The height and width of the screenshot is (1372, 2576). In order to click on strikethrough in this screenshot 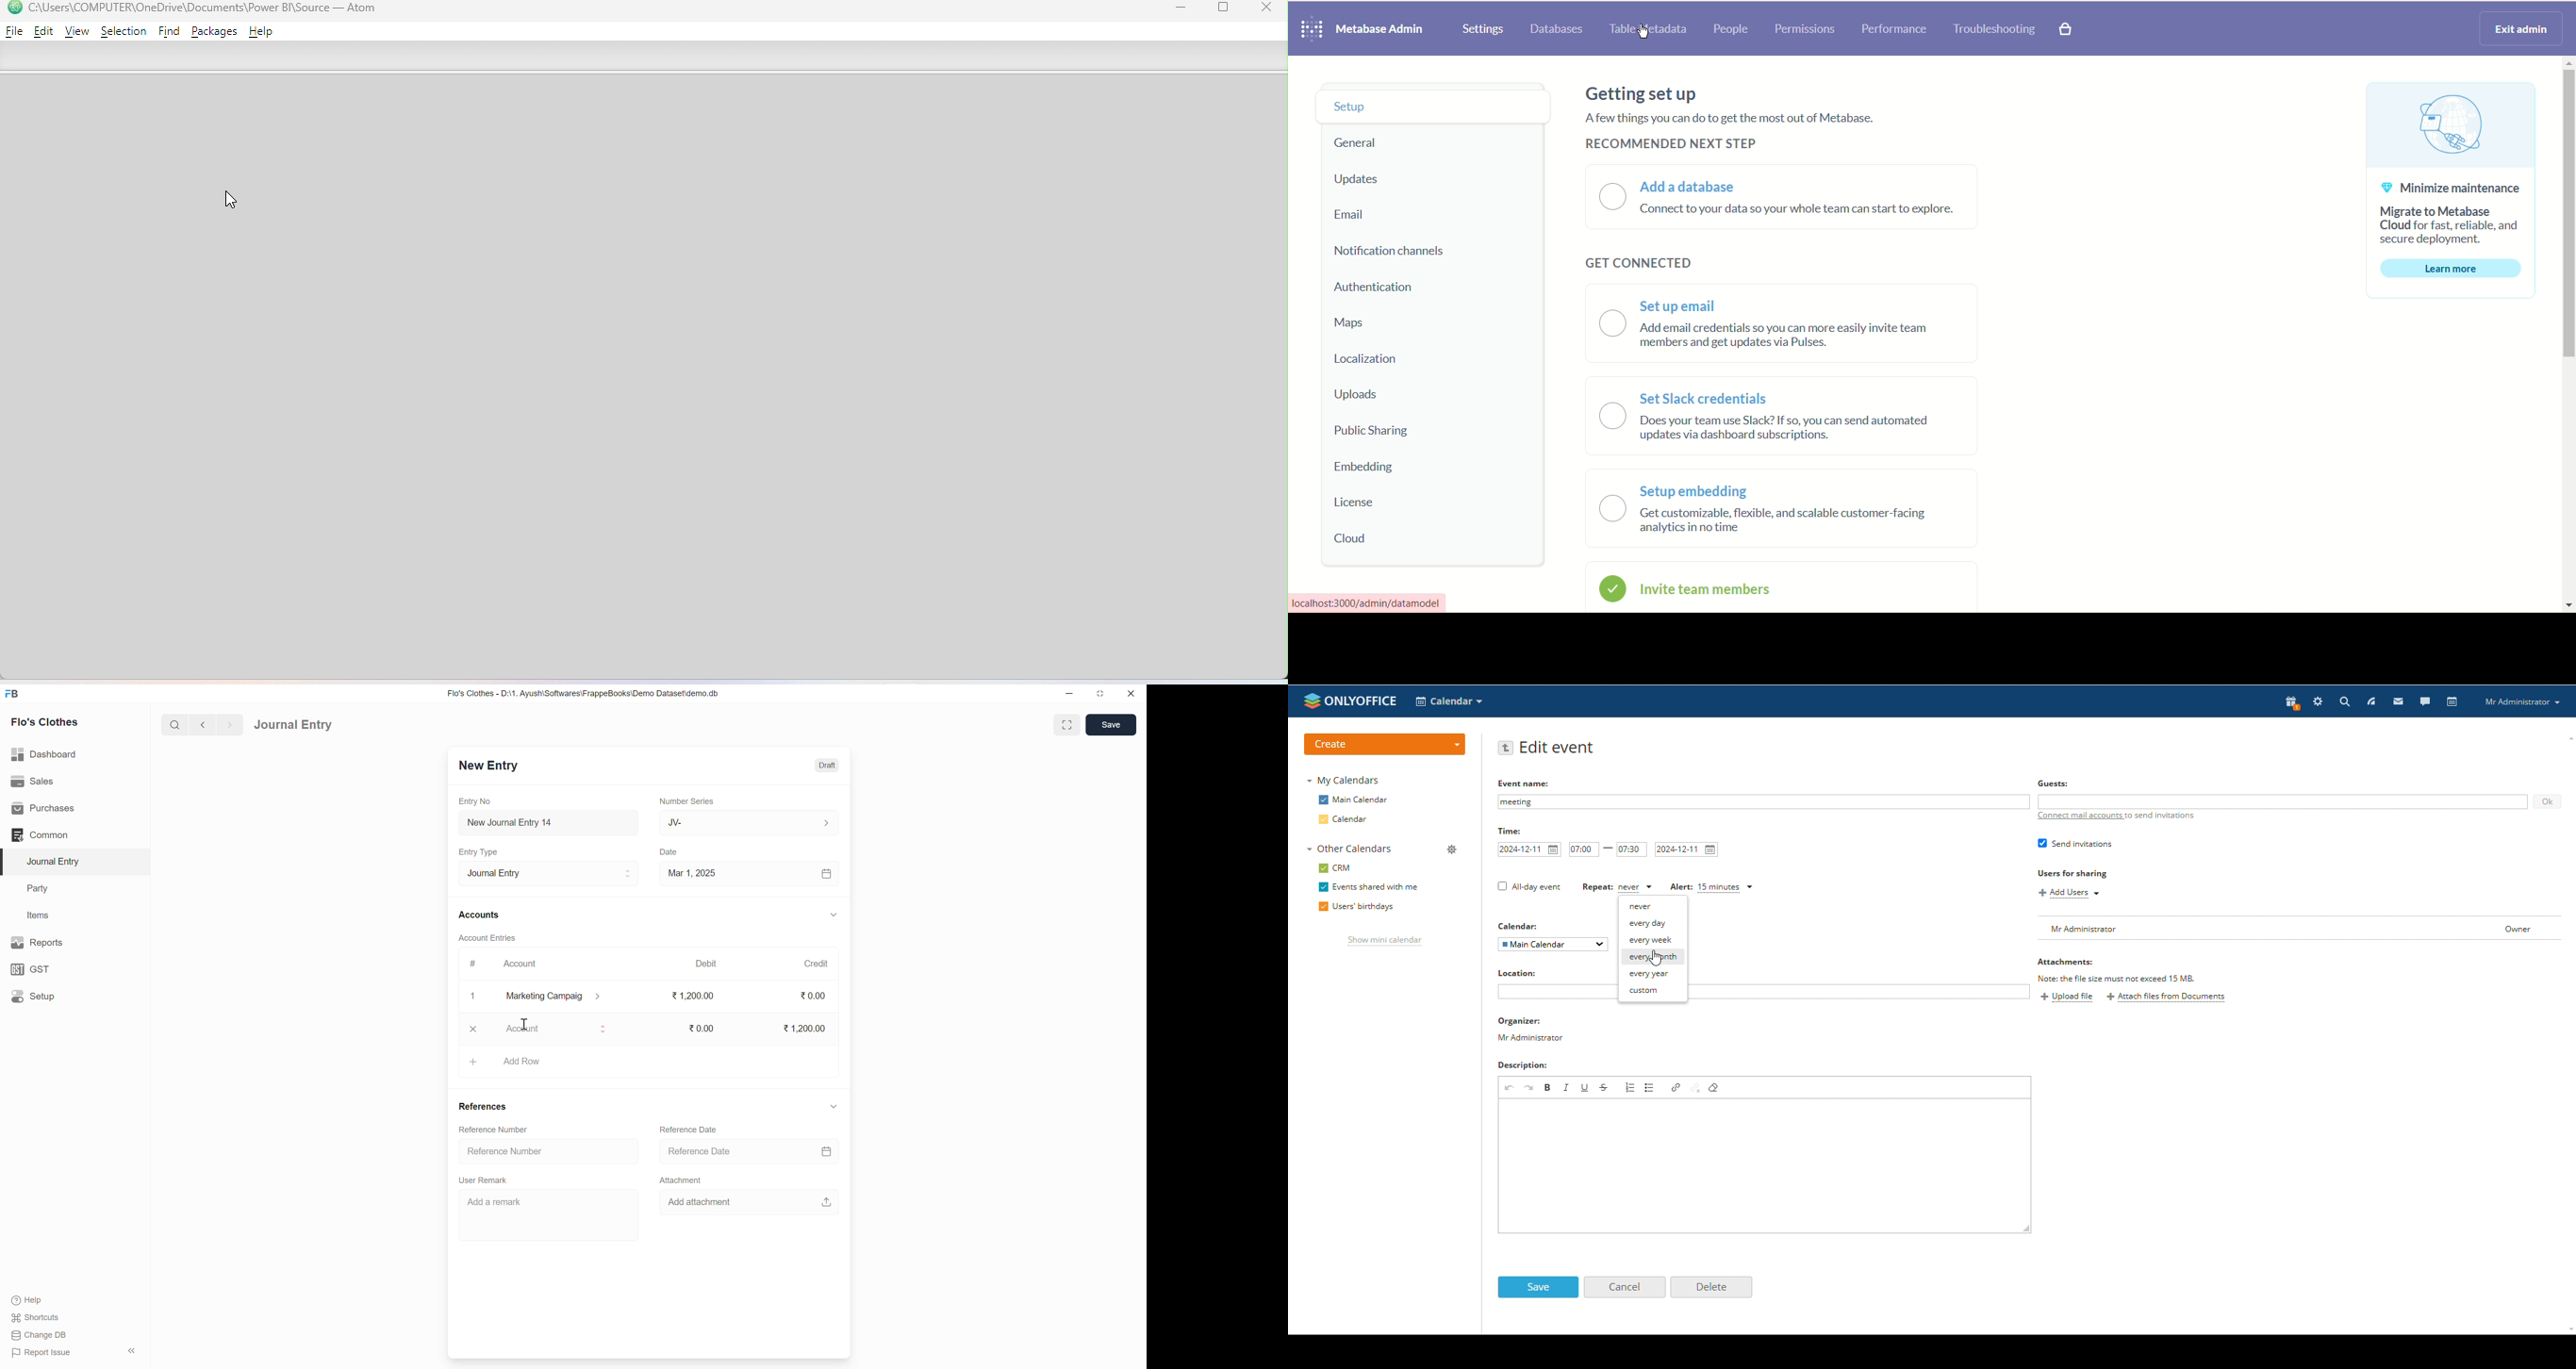, I will do `click(1605, 1088)`.